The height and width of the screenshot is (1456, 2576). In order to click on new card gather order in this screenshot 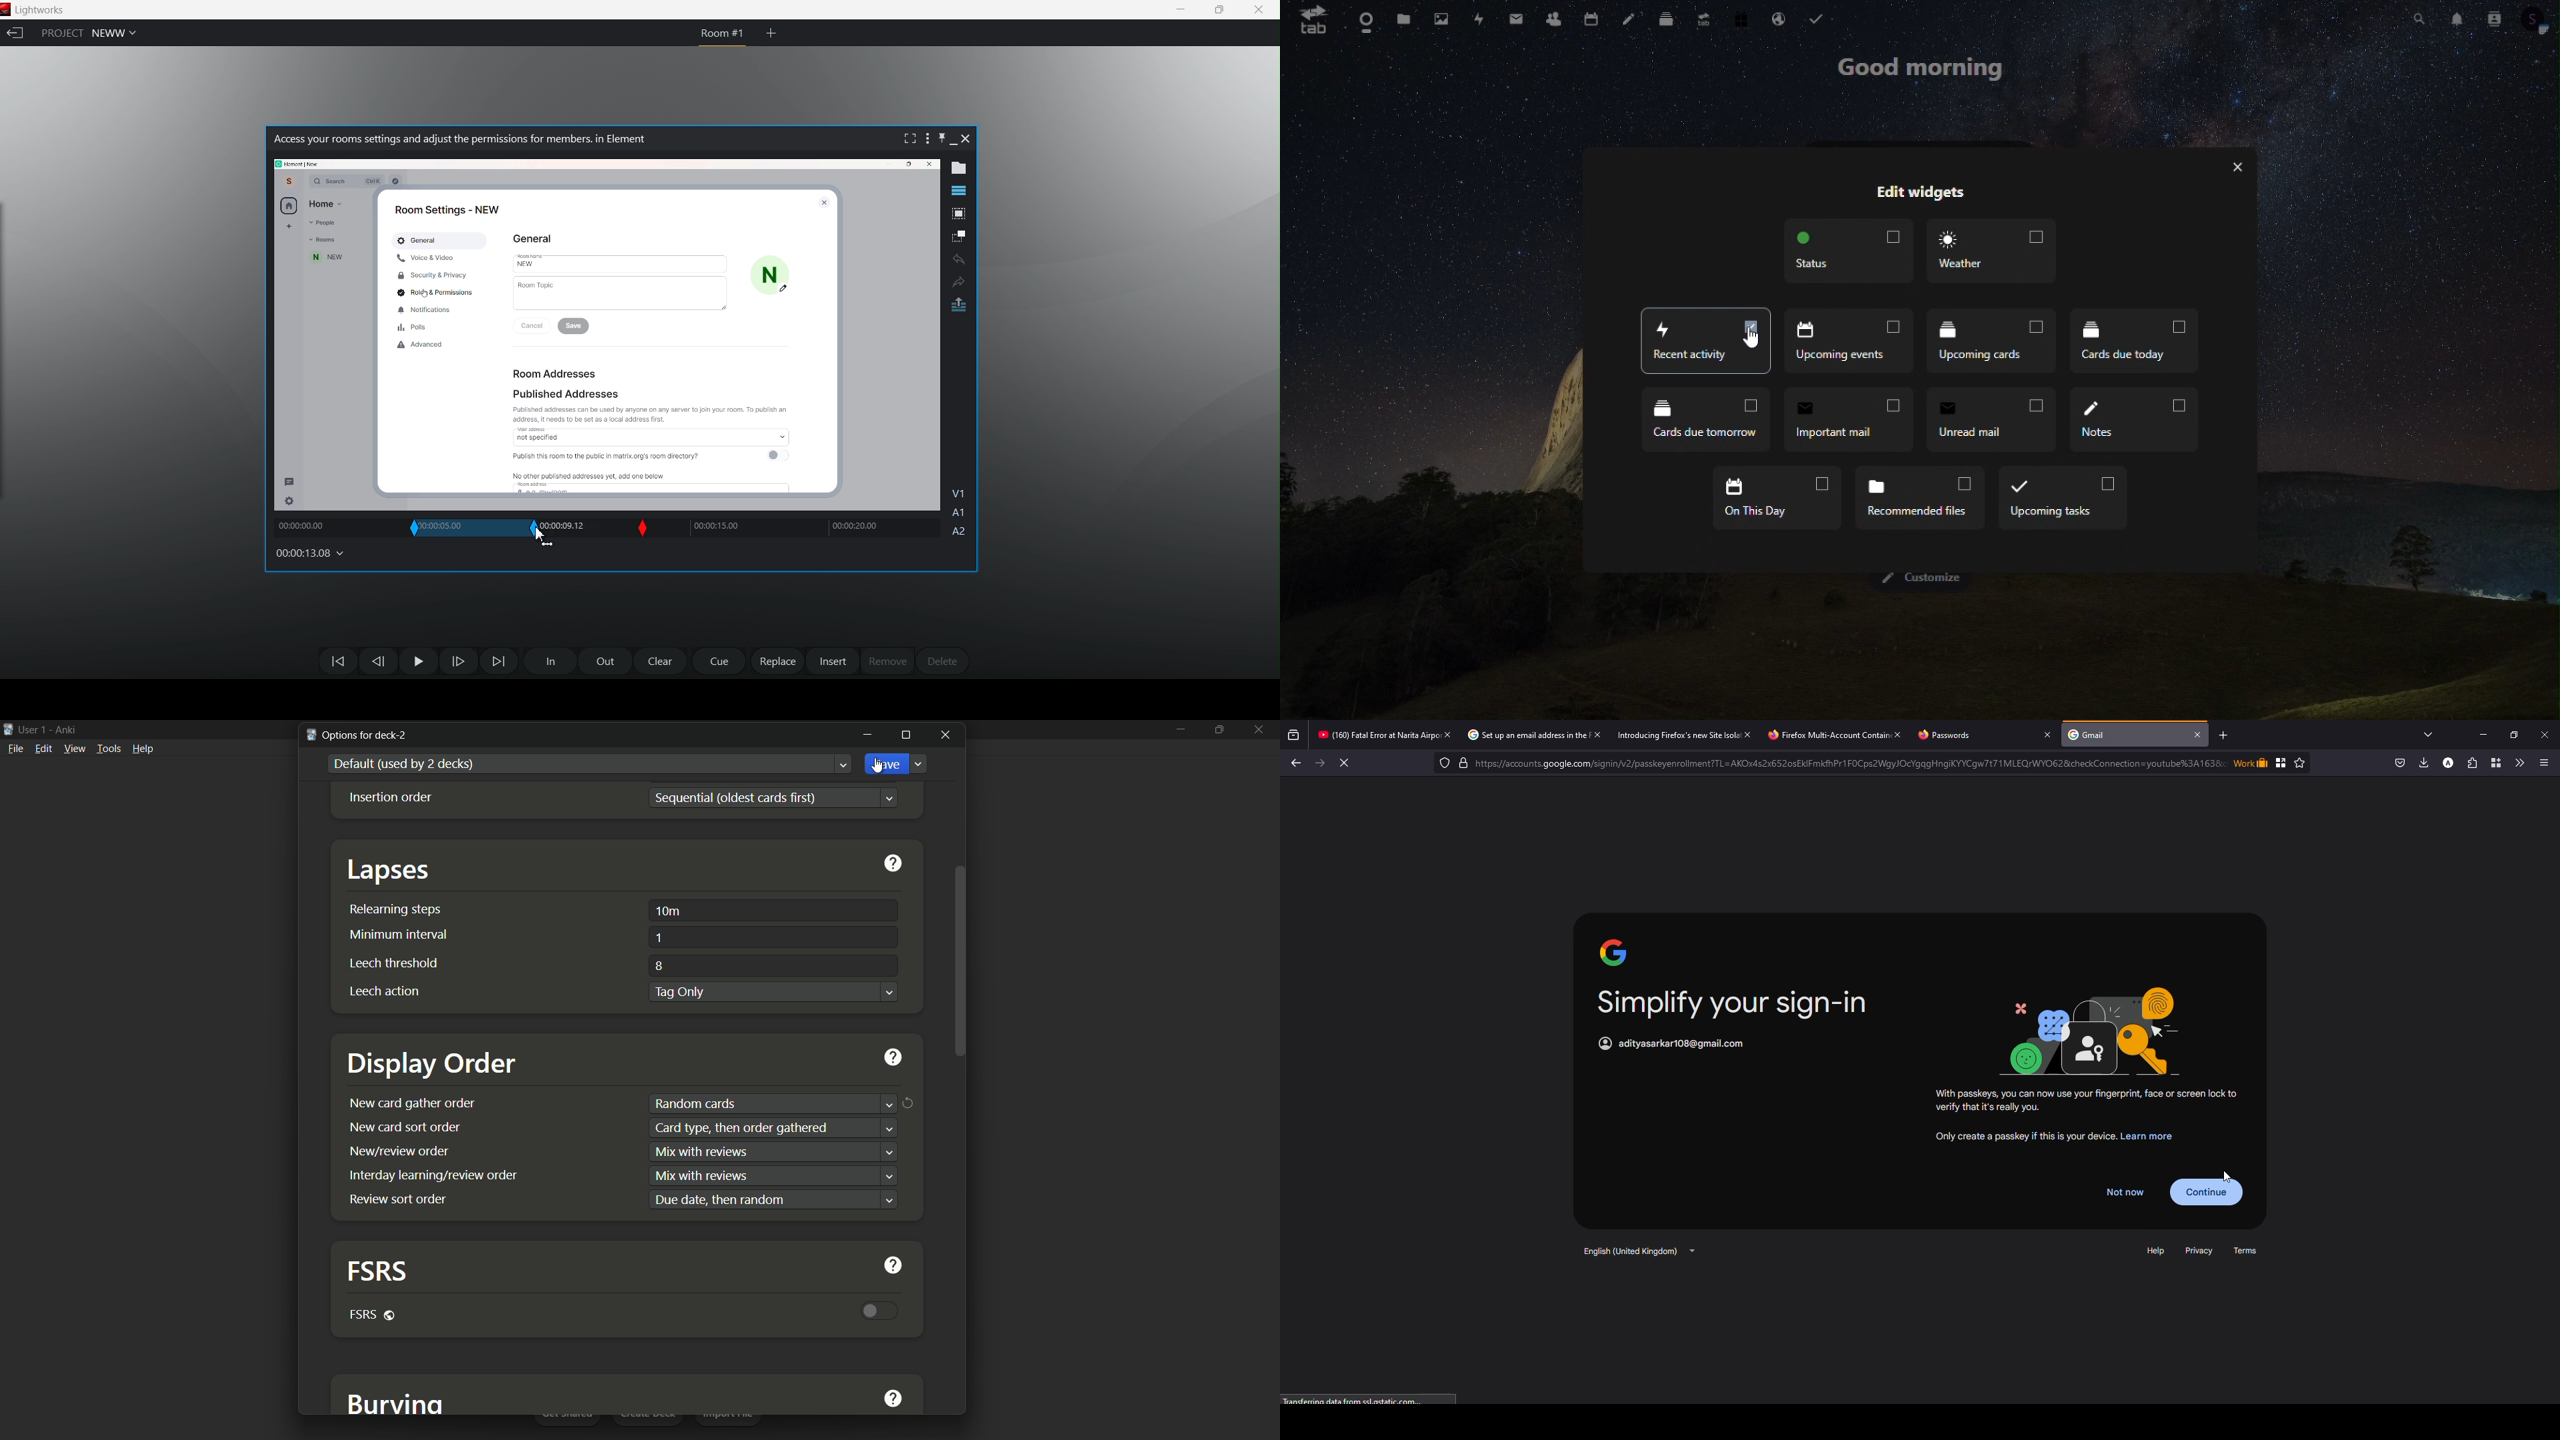, I will do `click(413, 1103)`.